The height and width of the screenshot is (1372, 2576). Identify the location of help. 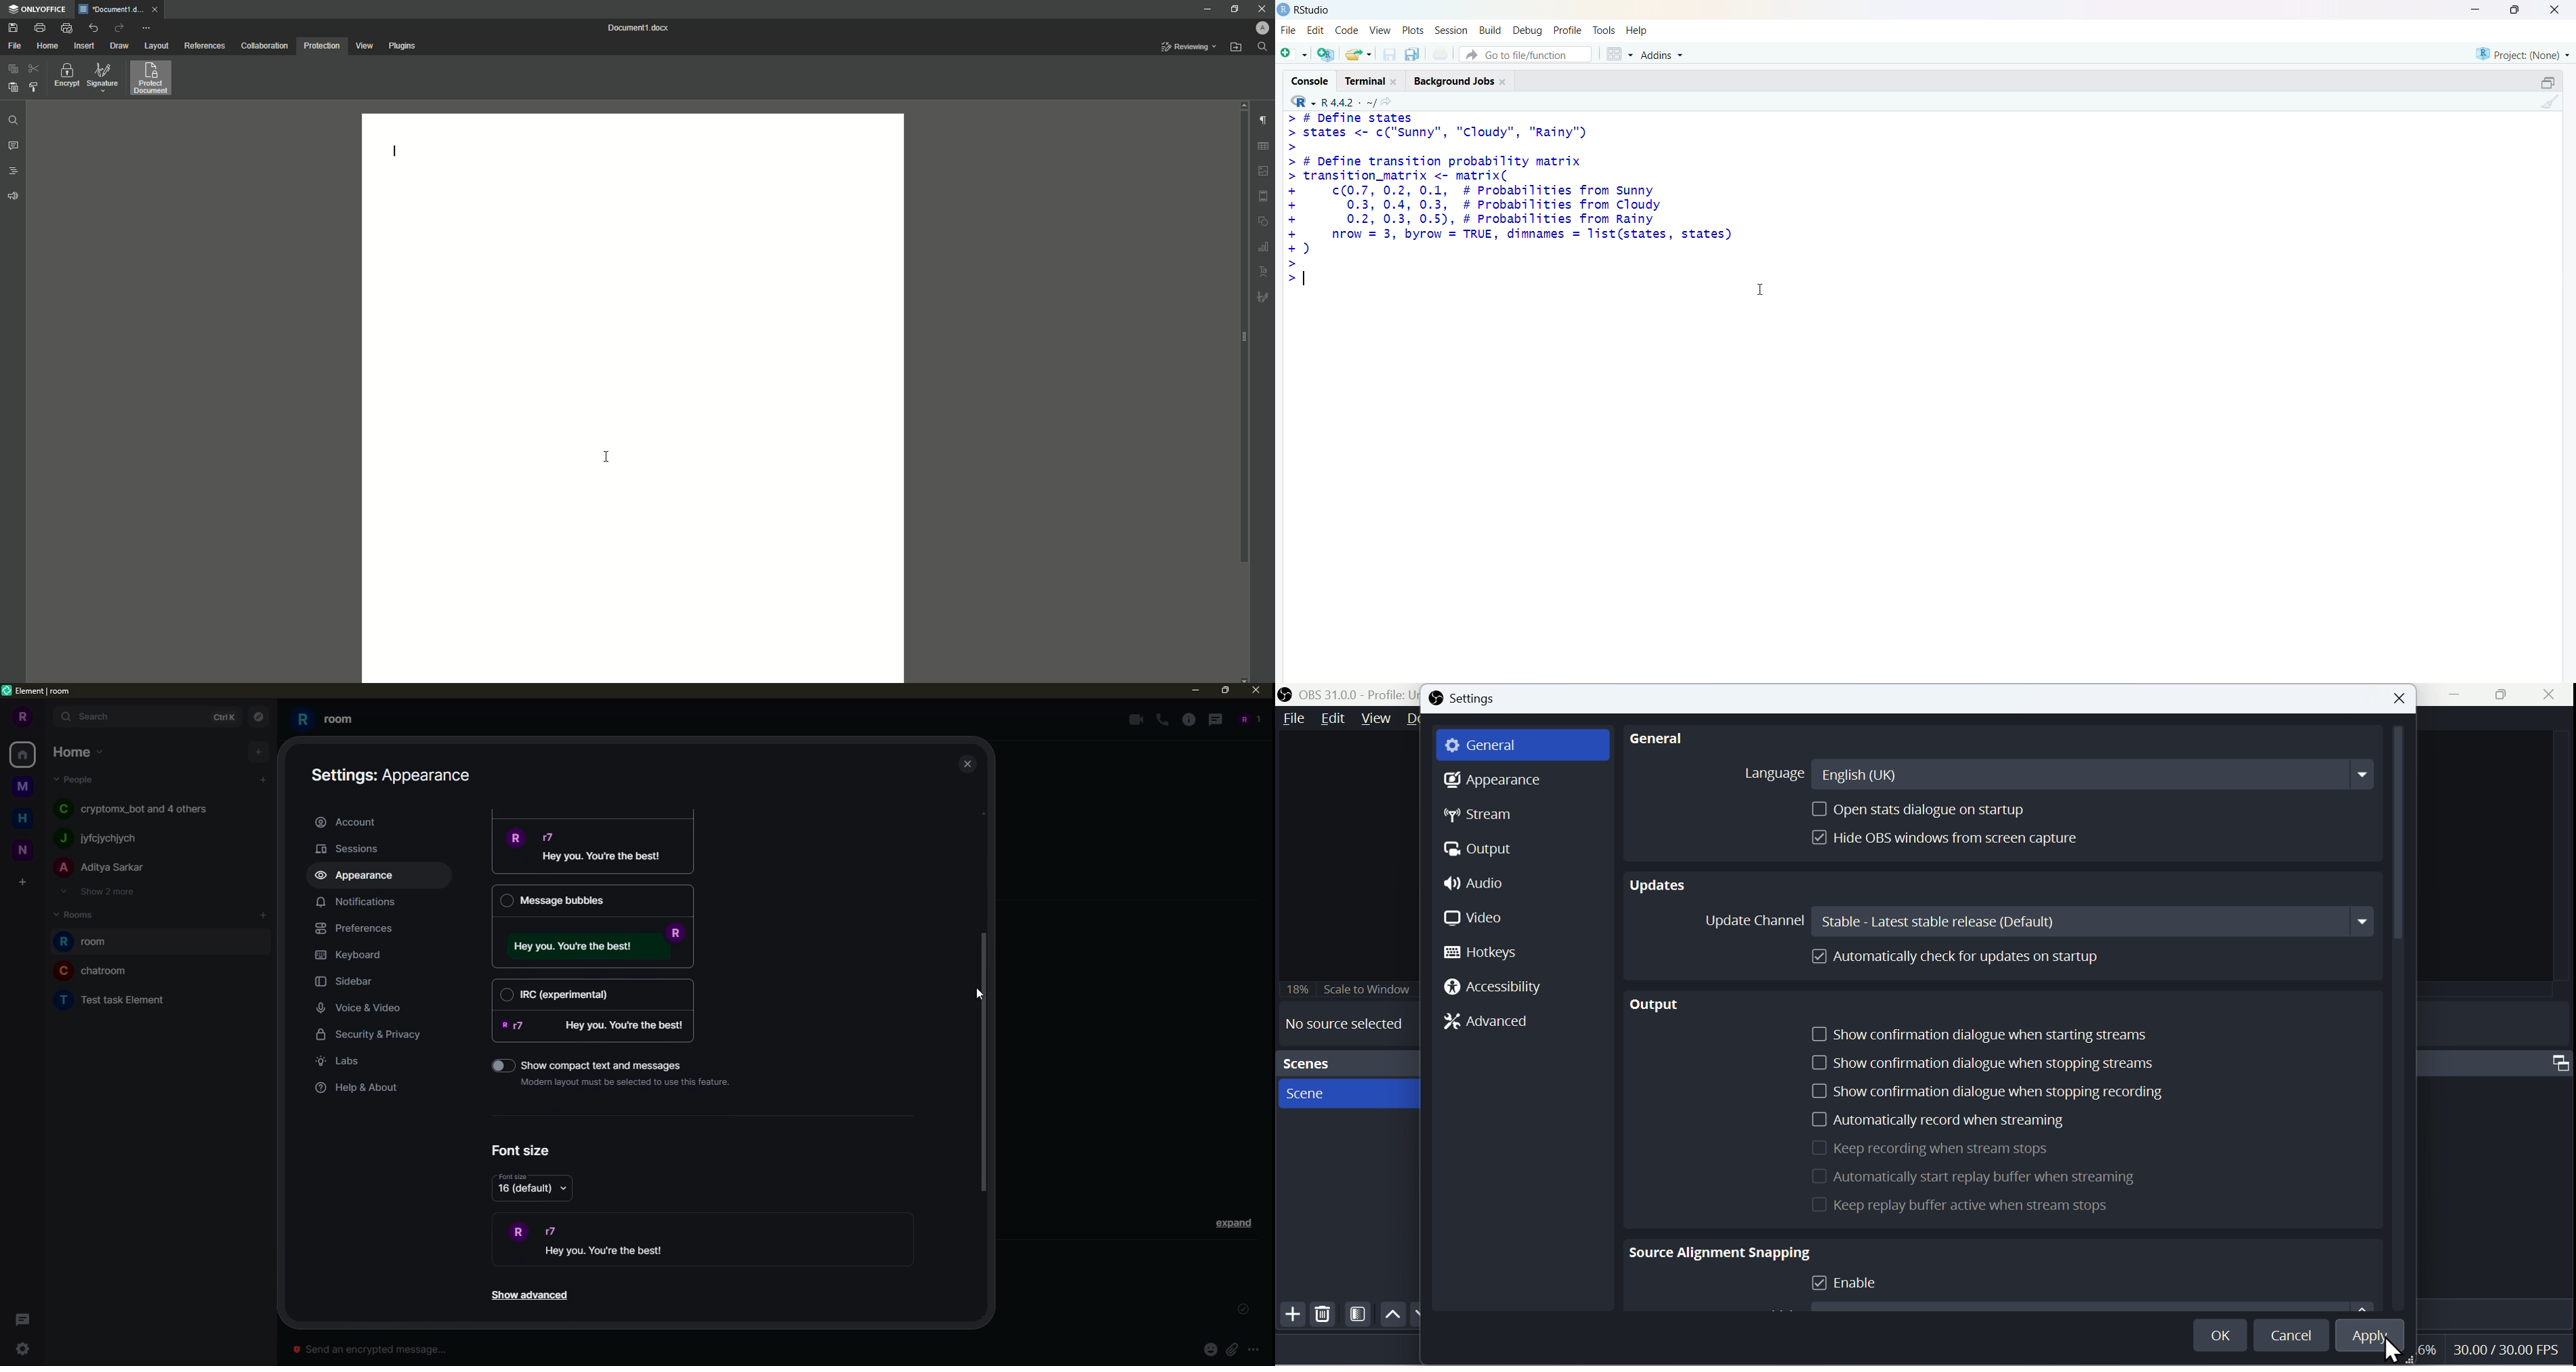
(1638, 30).